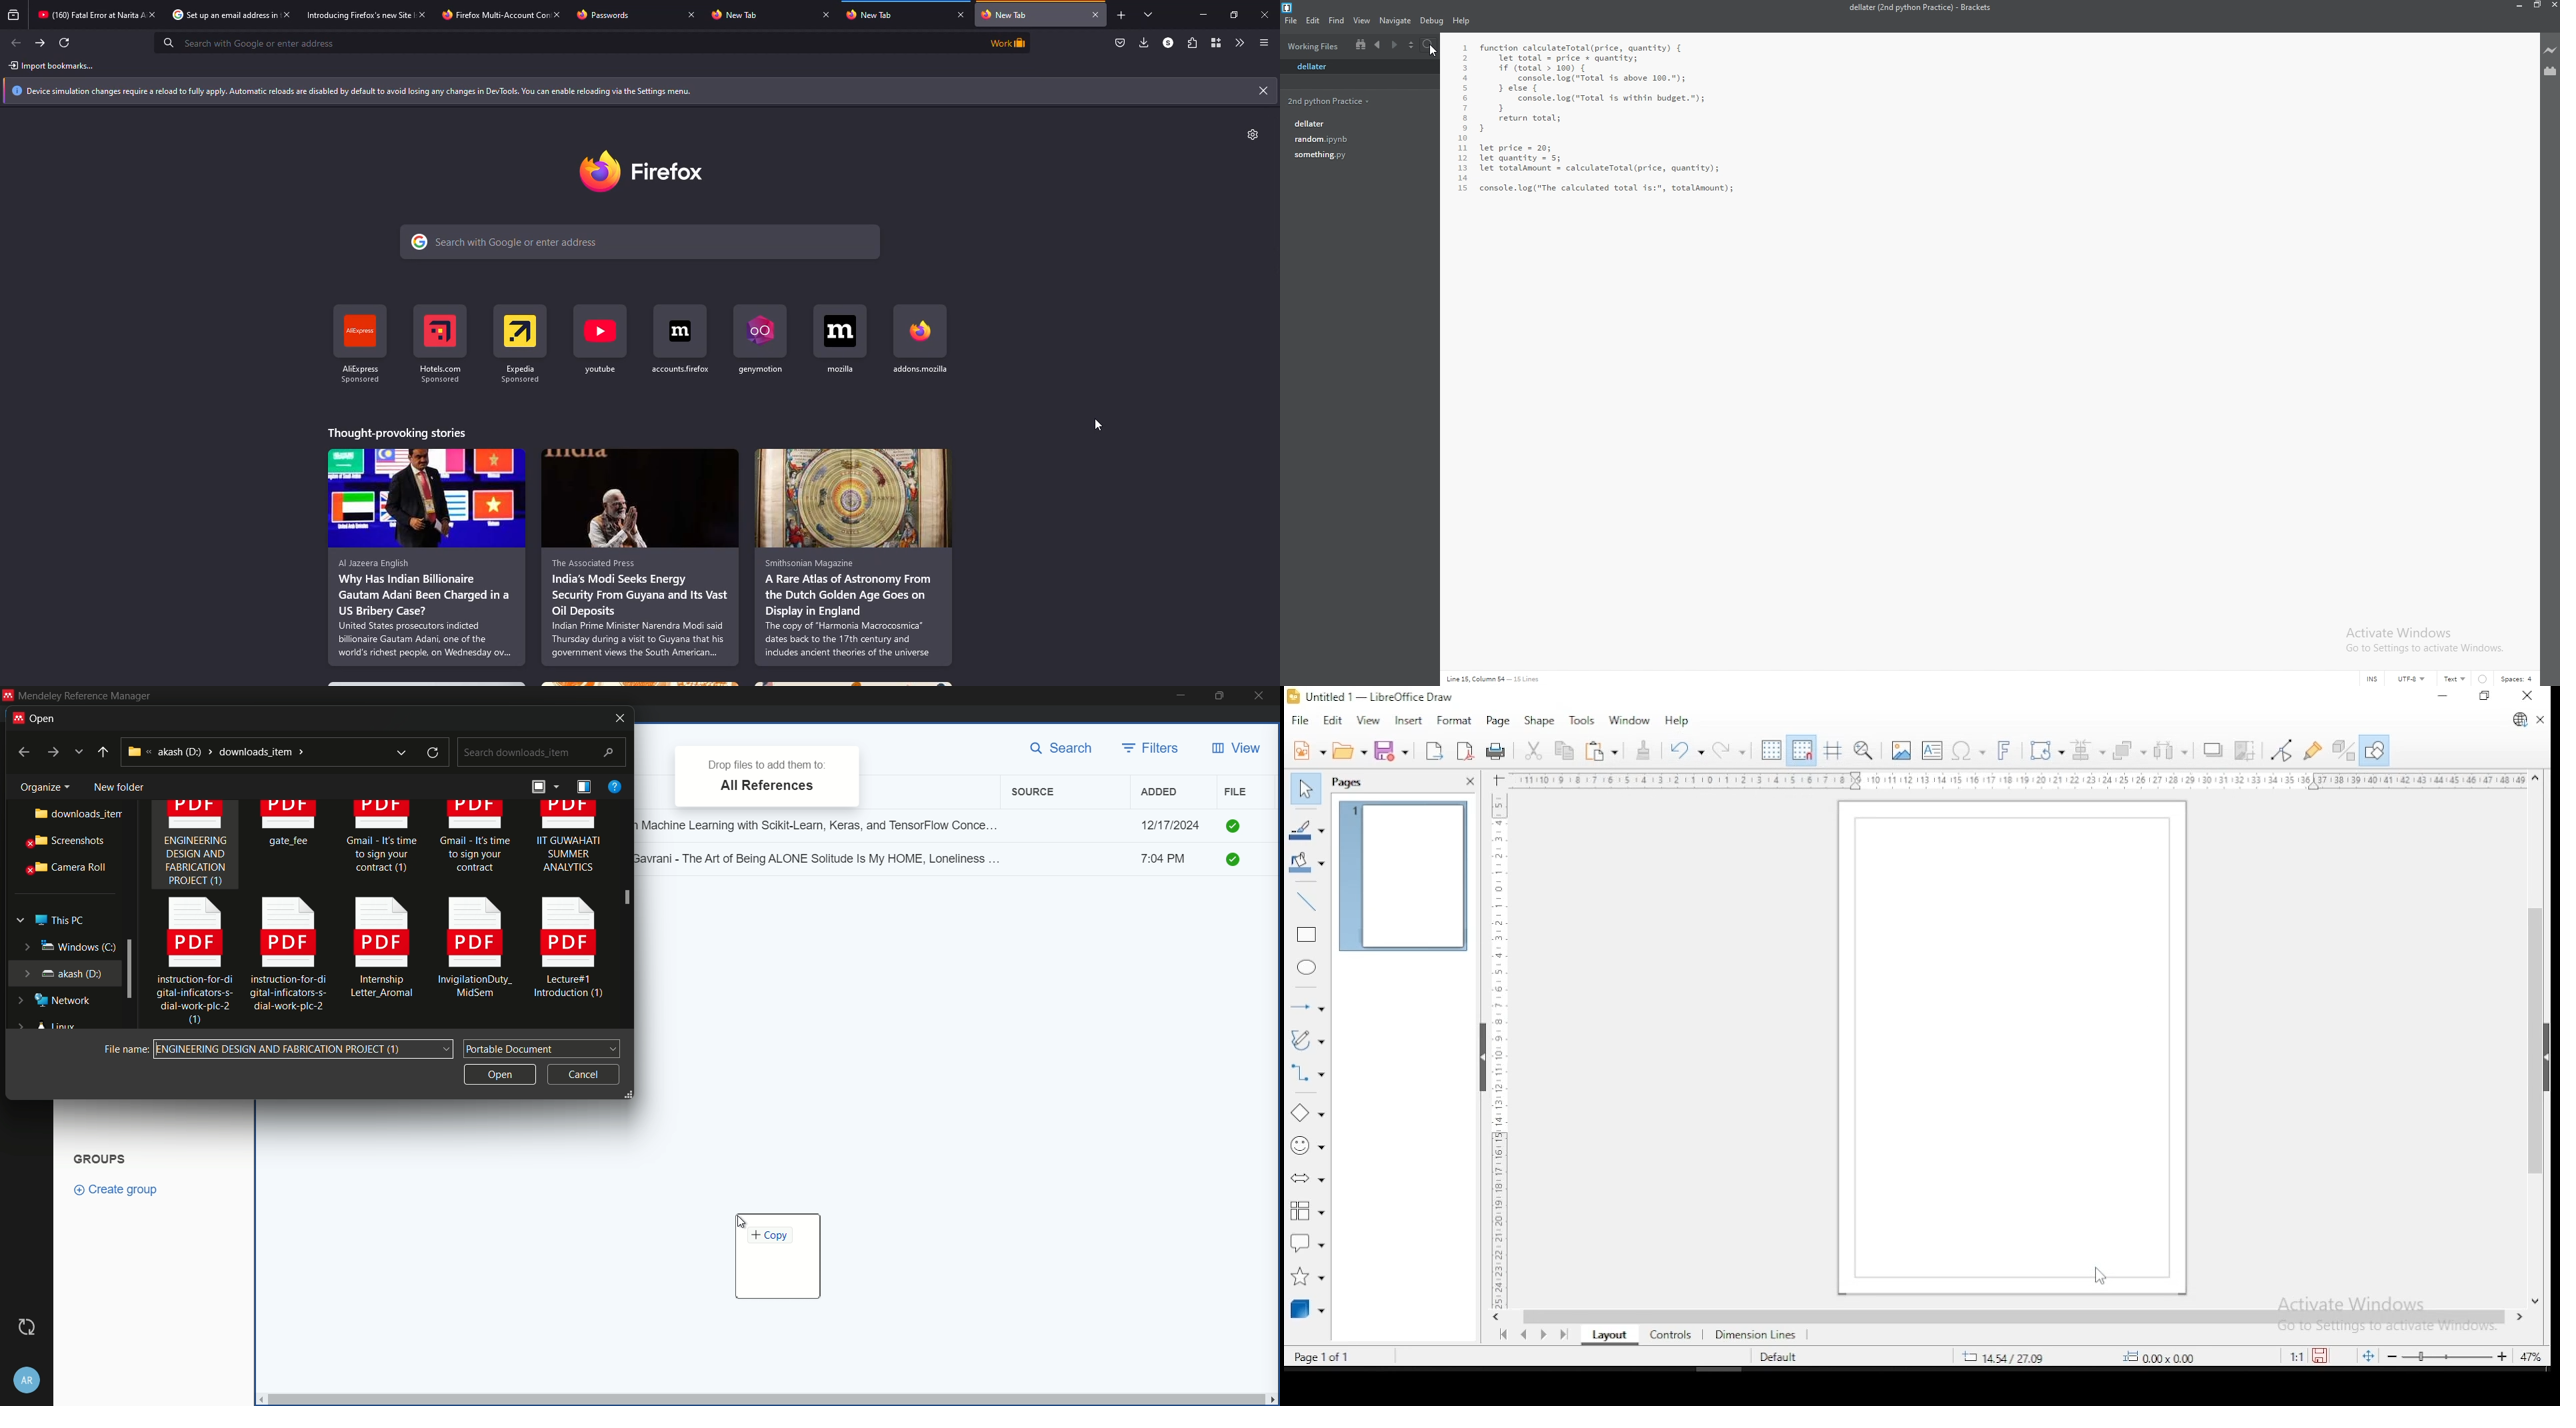  What do you see at coordinates (13, 15) in the screenshot?
I see `view recent` at bounding box center [13, 15].